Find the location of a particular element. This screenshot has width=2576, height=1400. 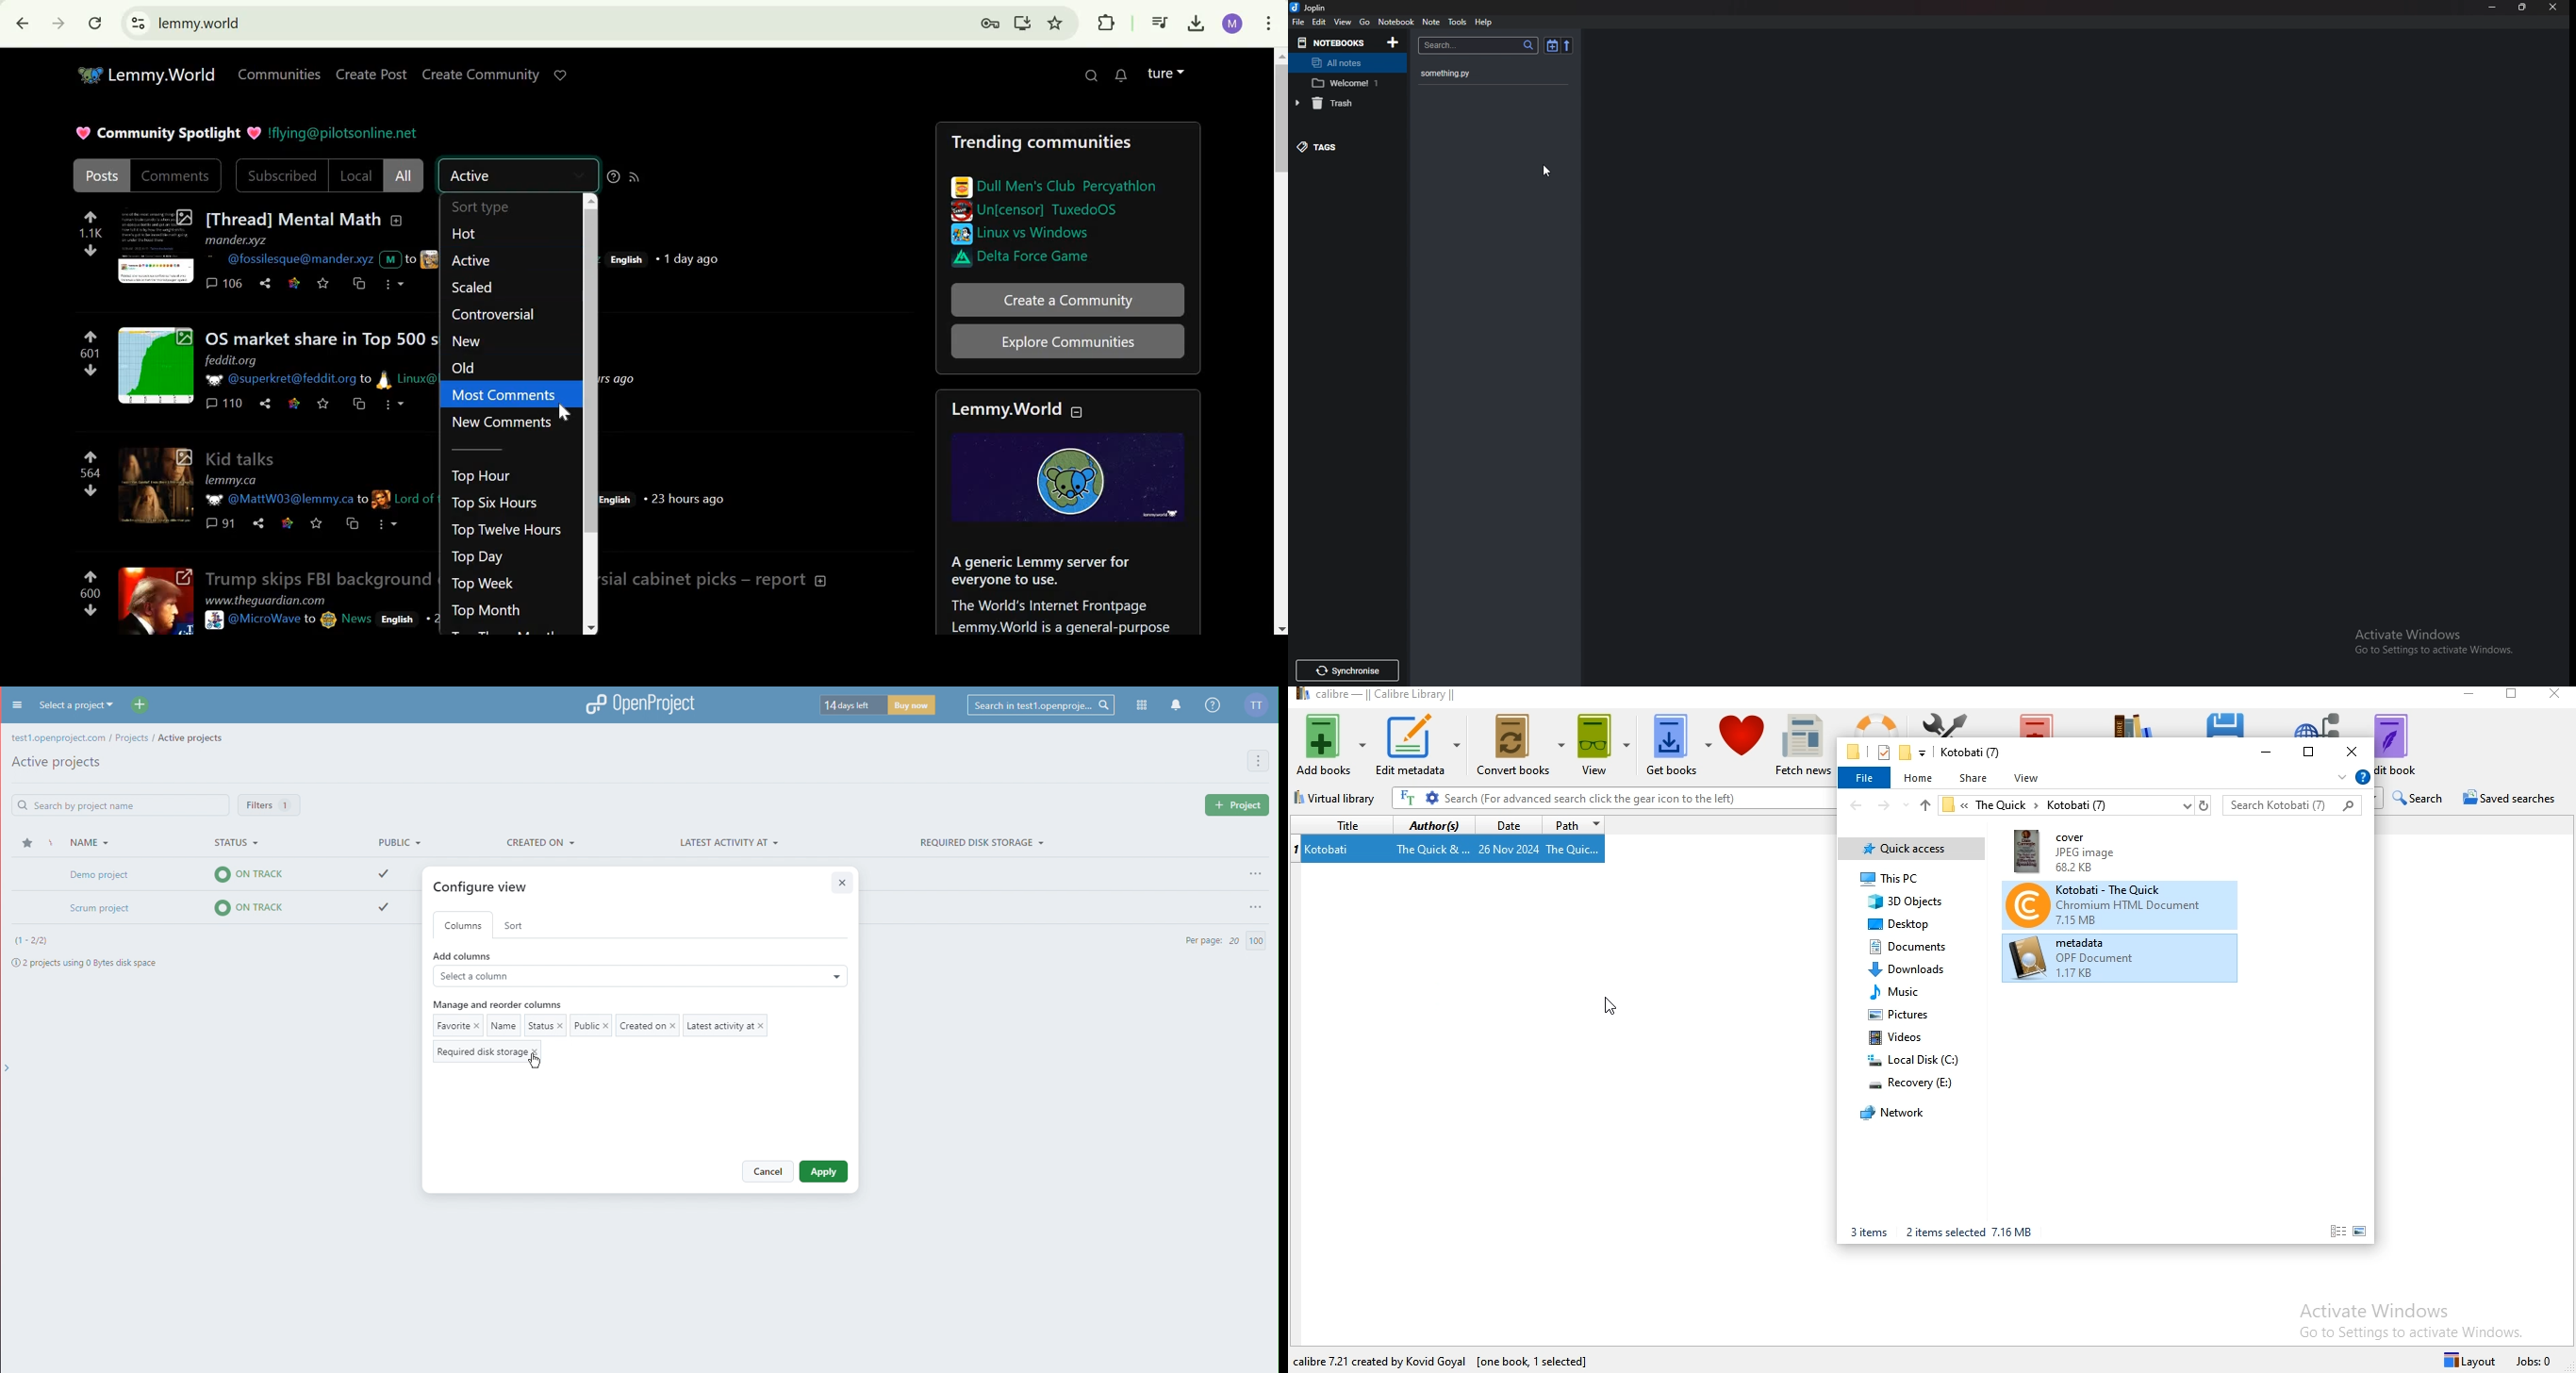

new folder is located at coordinates (1905, 752).